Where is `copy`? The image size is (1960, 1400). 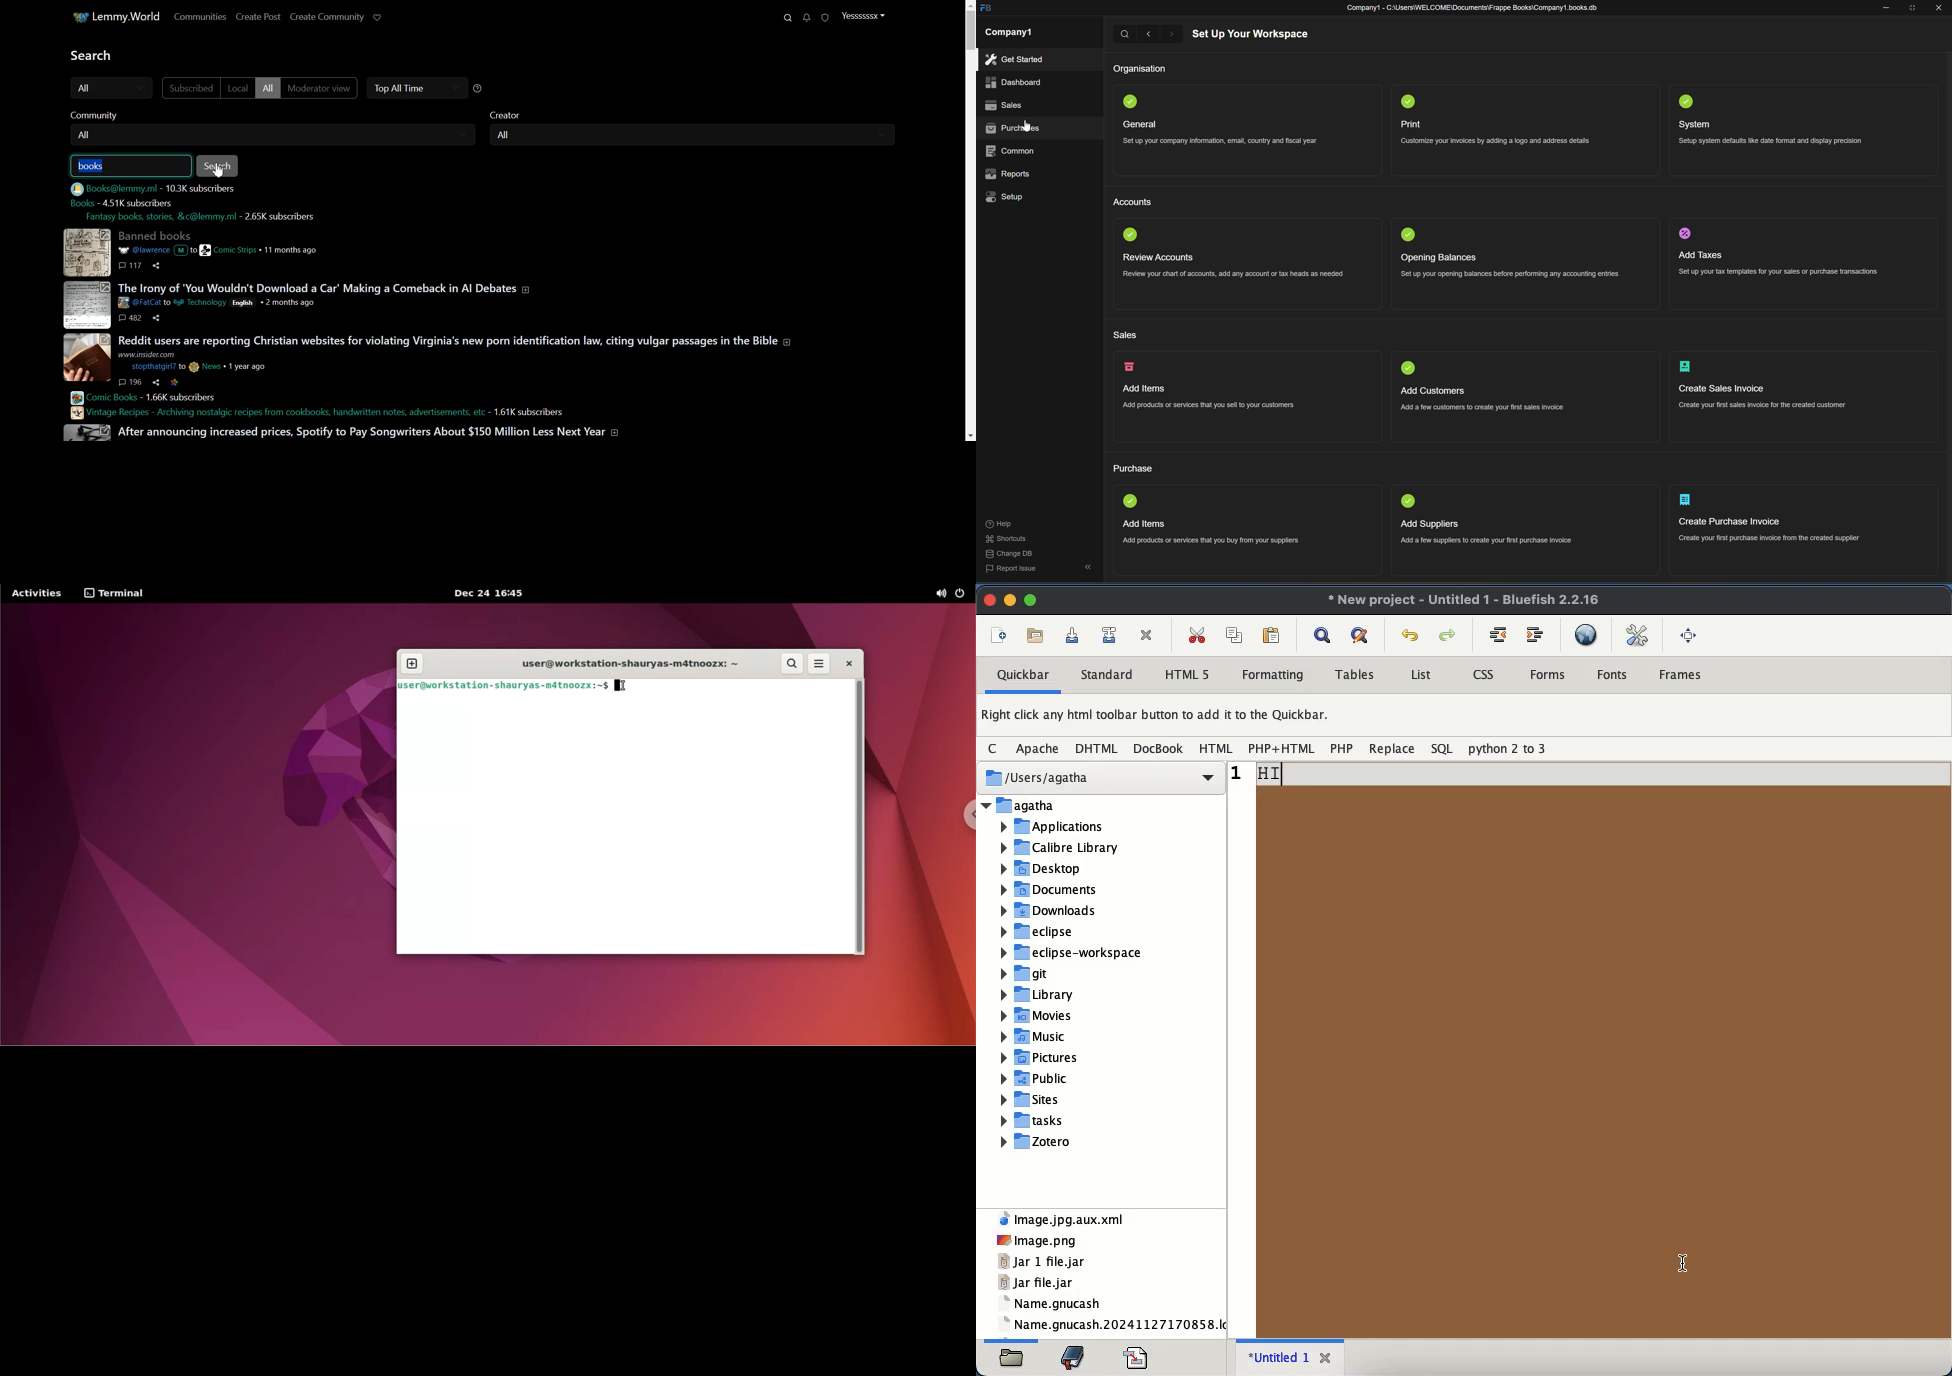
copy is located at coordinates (1237, 633).